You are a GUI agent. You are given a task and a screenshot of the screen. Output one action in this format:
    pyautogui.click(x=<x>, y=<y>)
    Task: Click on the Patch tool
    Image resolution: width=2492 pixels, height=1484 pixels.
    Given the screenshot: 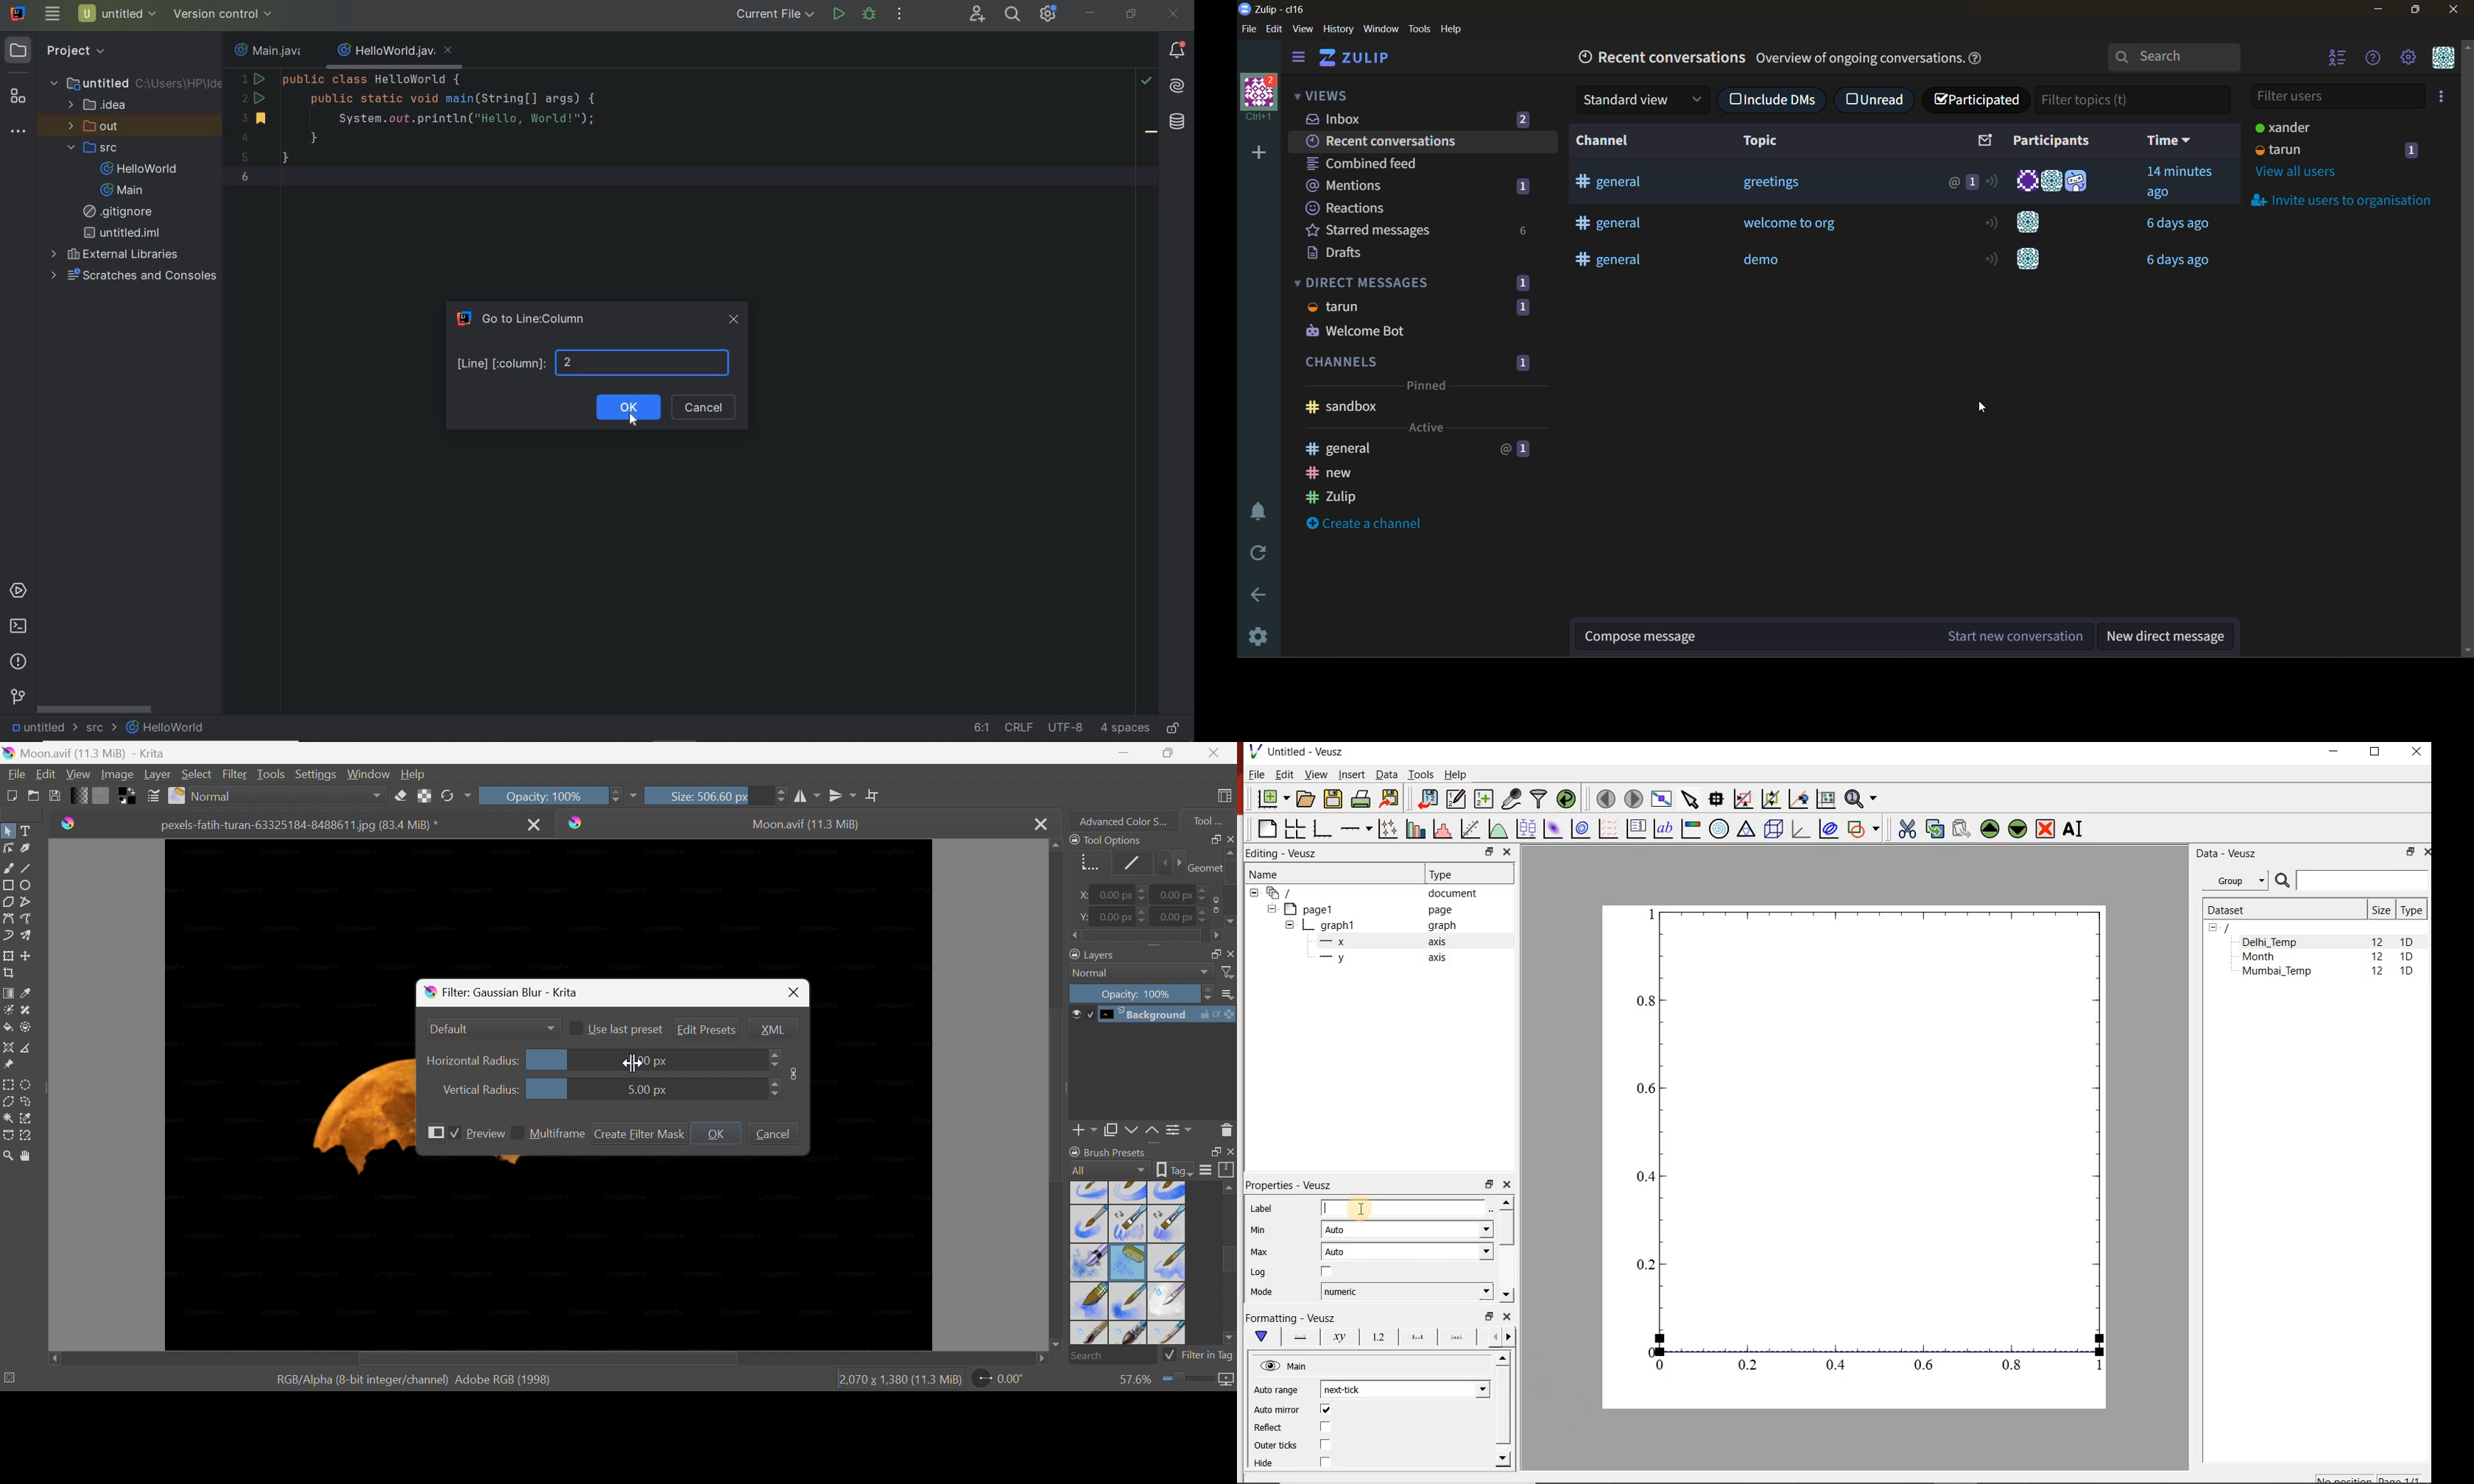 What is the action you would take?
    pyautogui.click(x=25, y=1011)
    